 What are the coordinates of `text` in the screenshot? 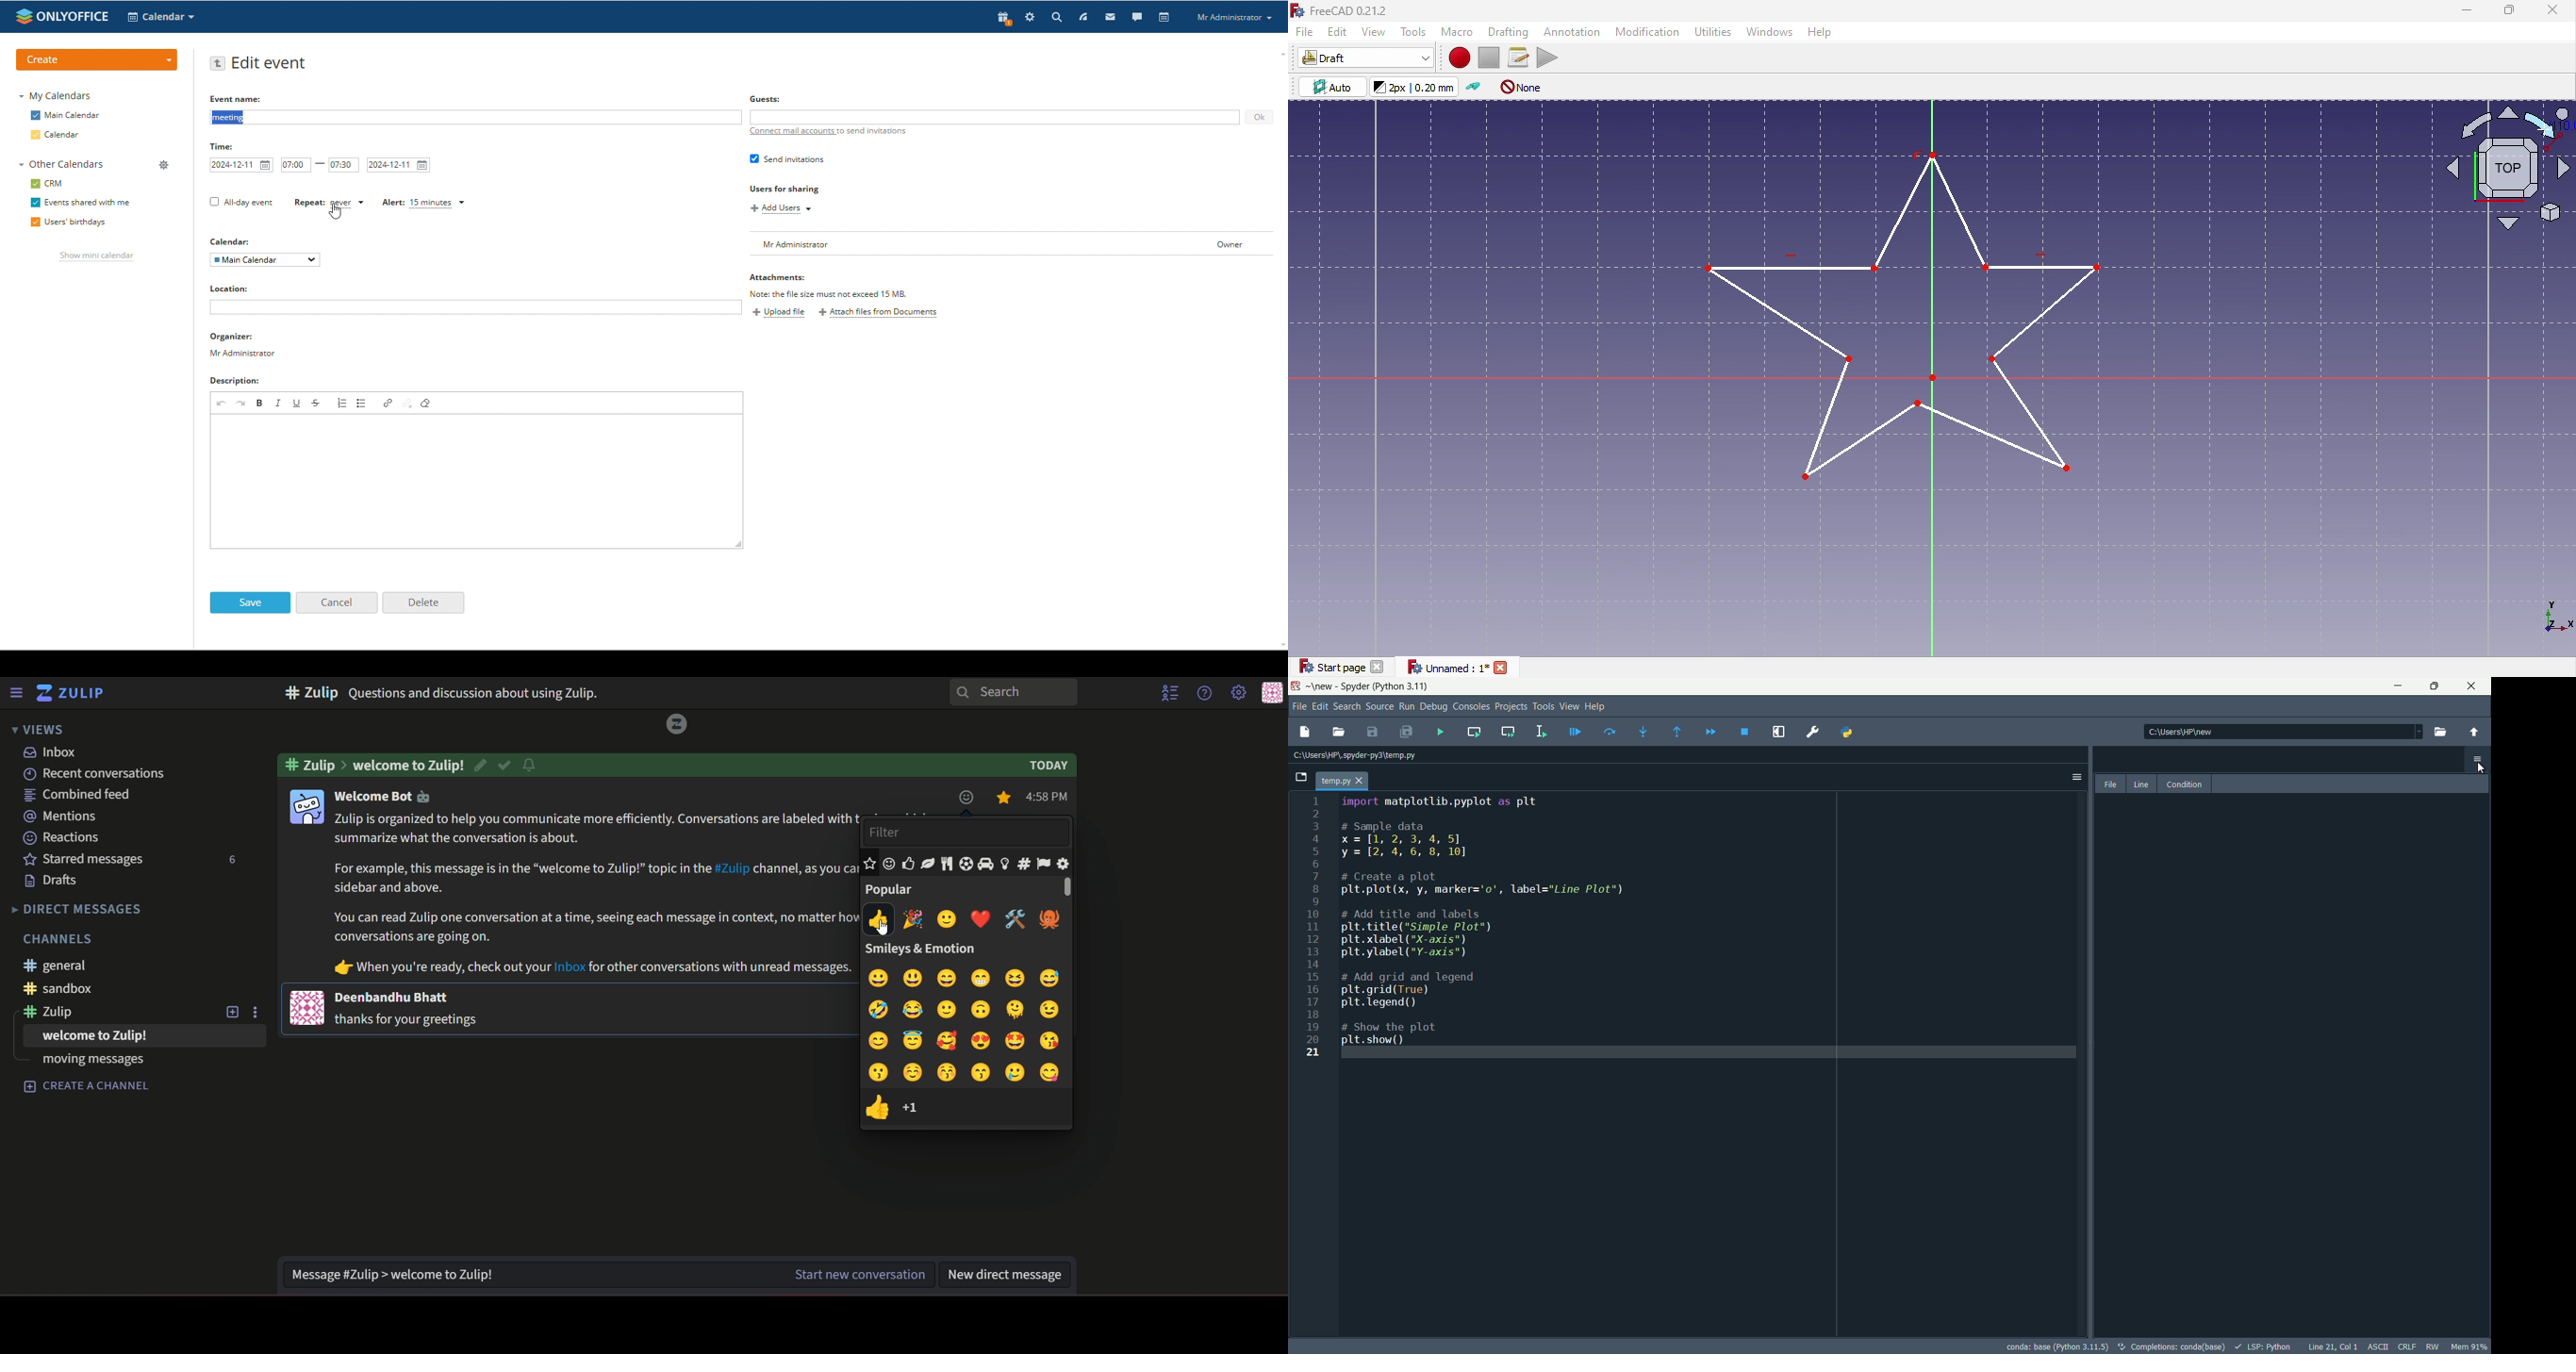 It's located at (390, 797).